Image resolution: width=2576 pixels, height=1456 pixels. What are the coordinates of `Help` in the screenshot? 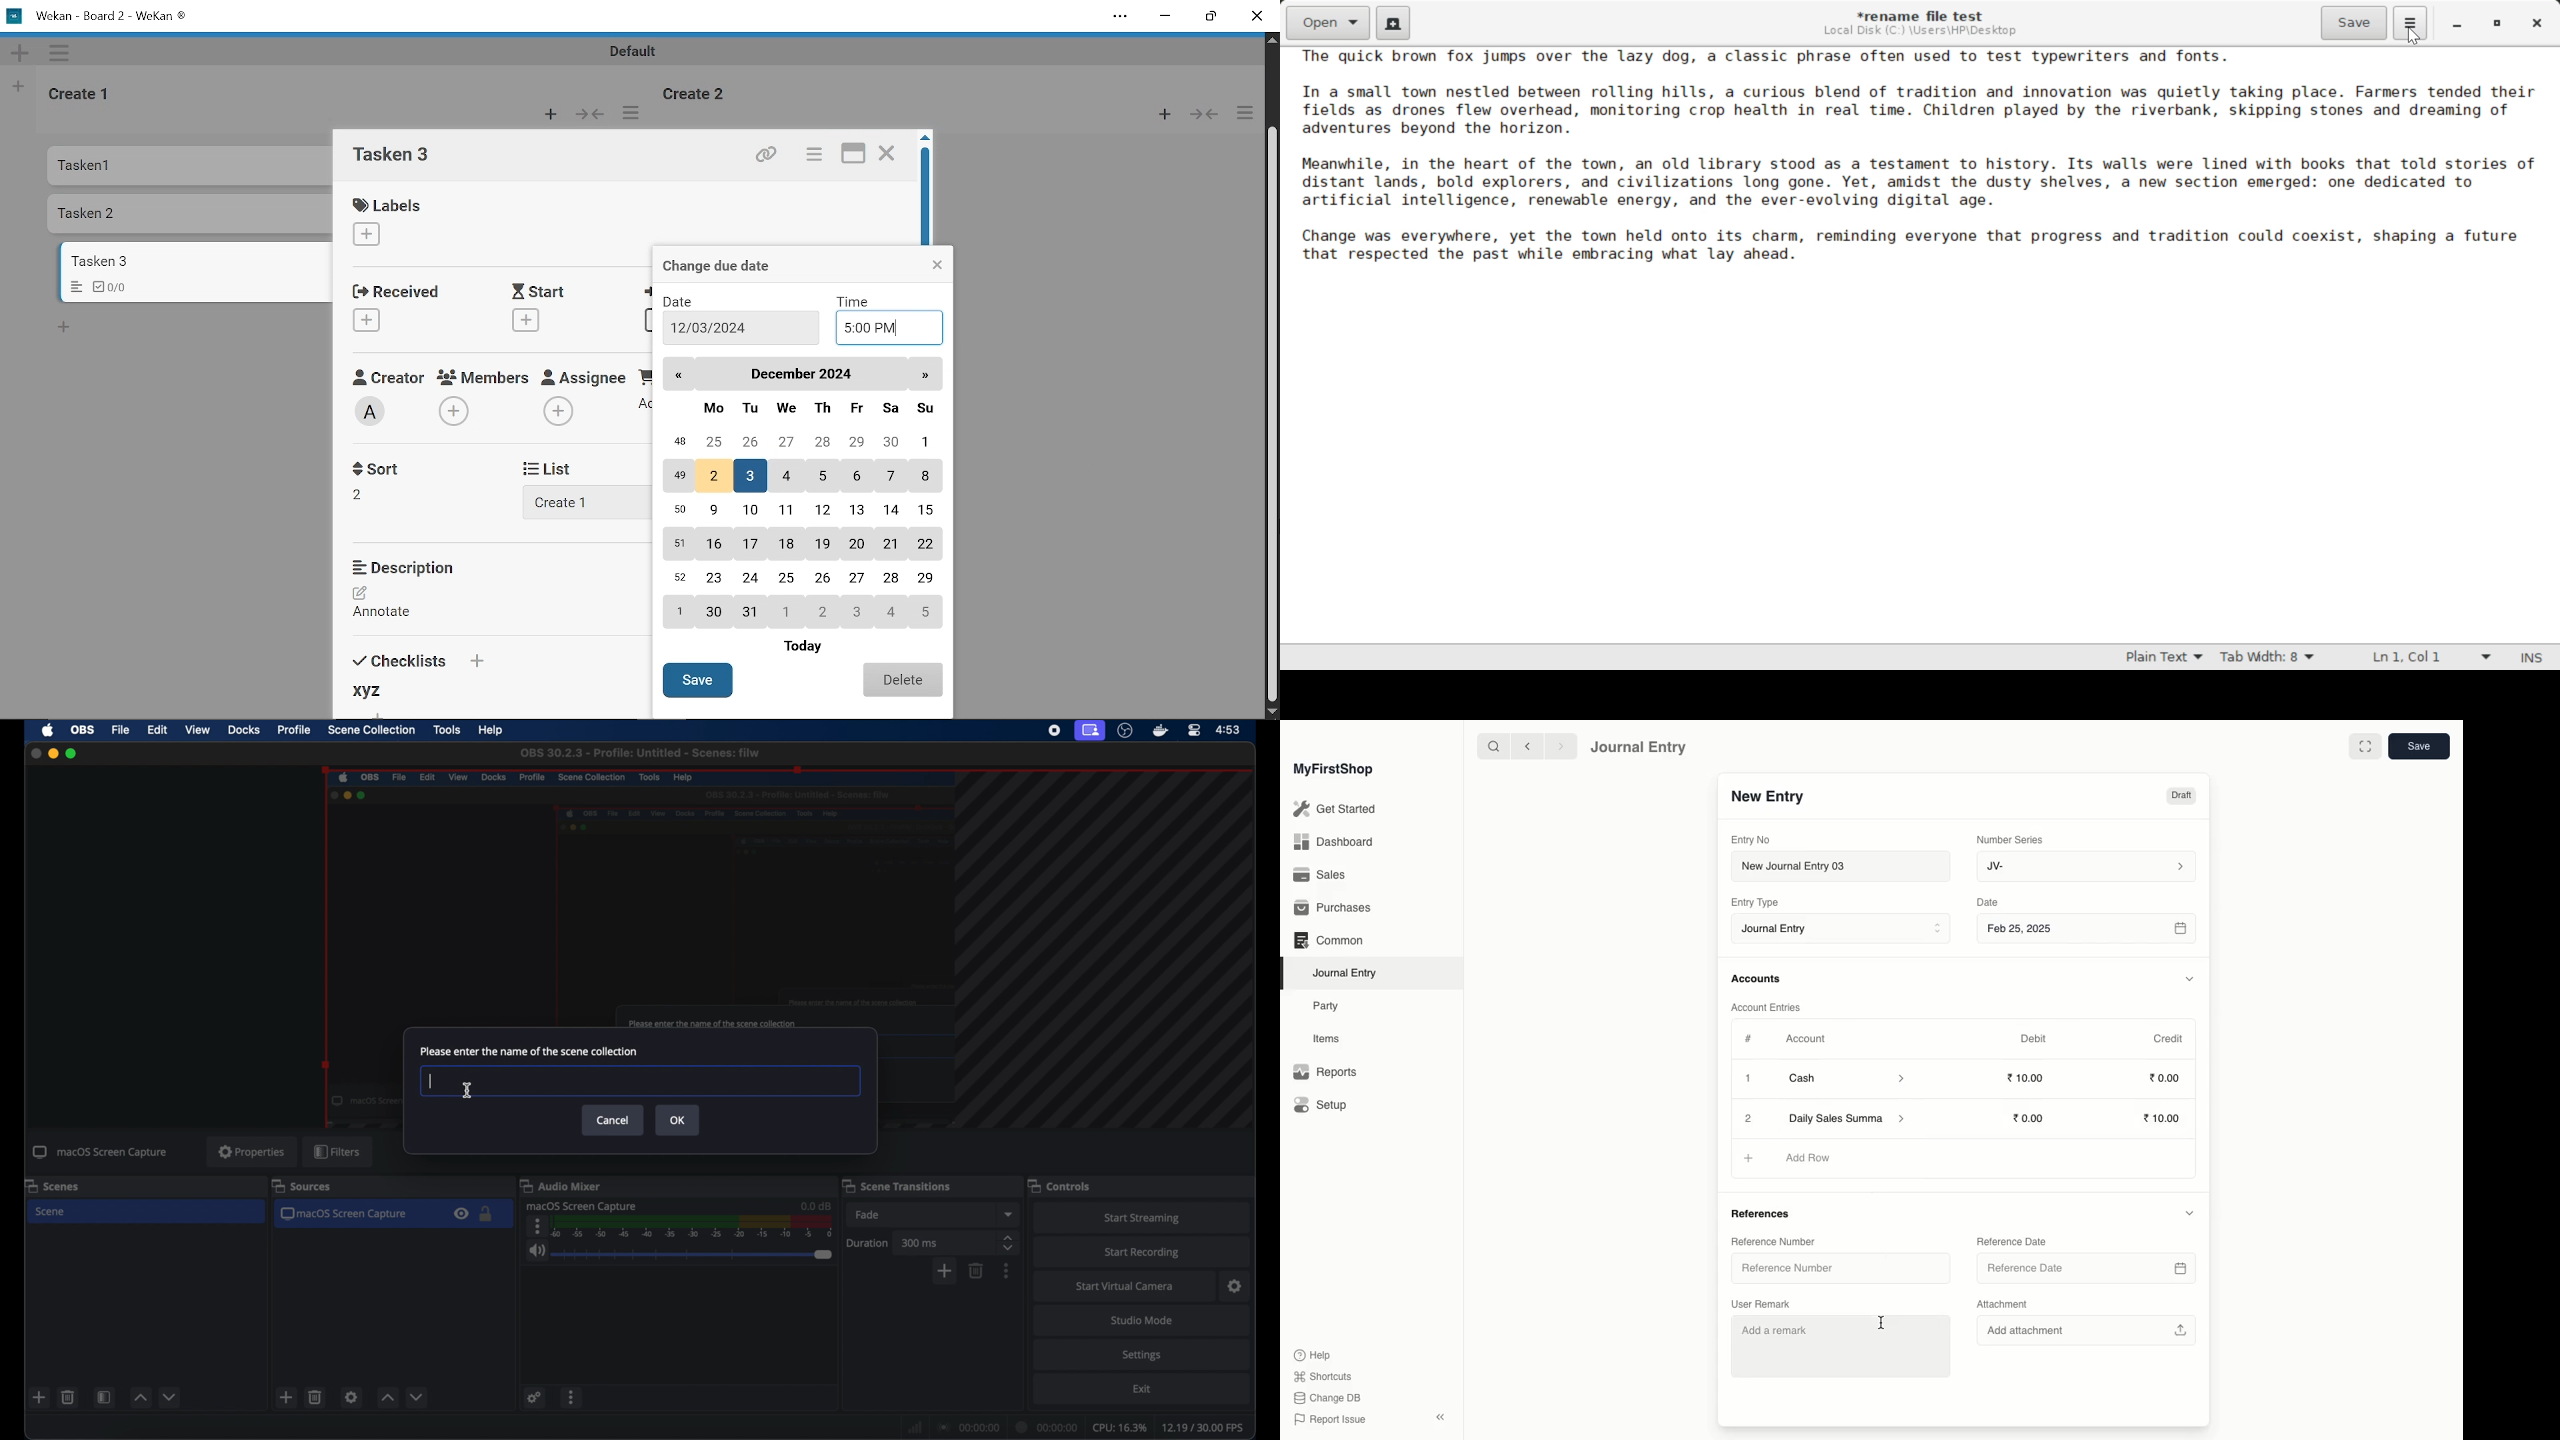 It's located at (1310, 1354).